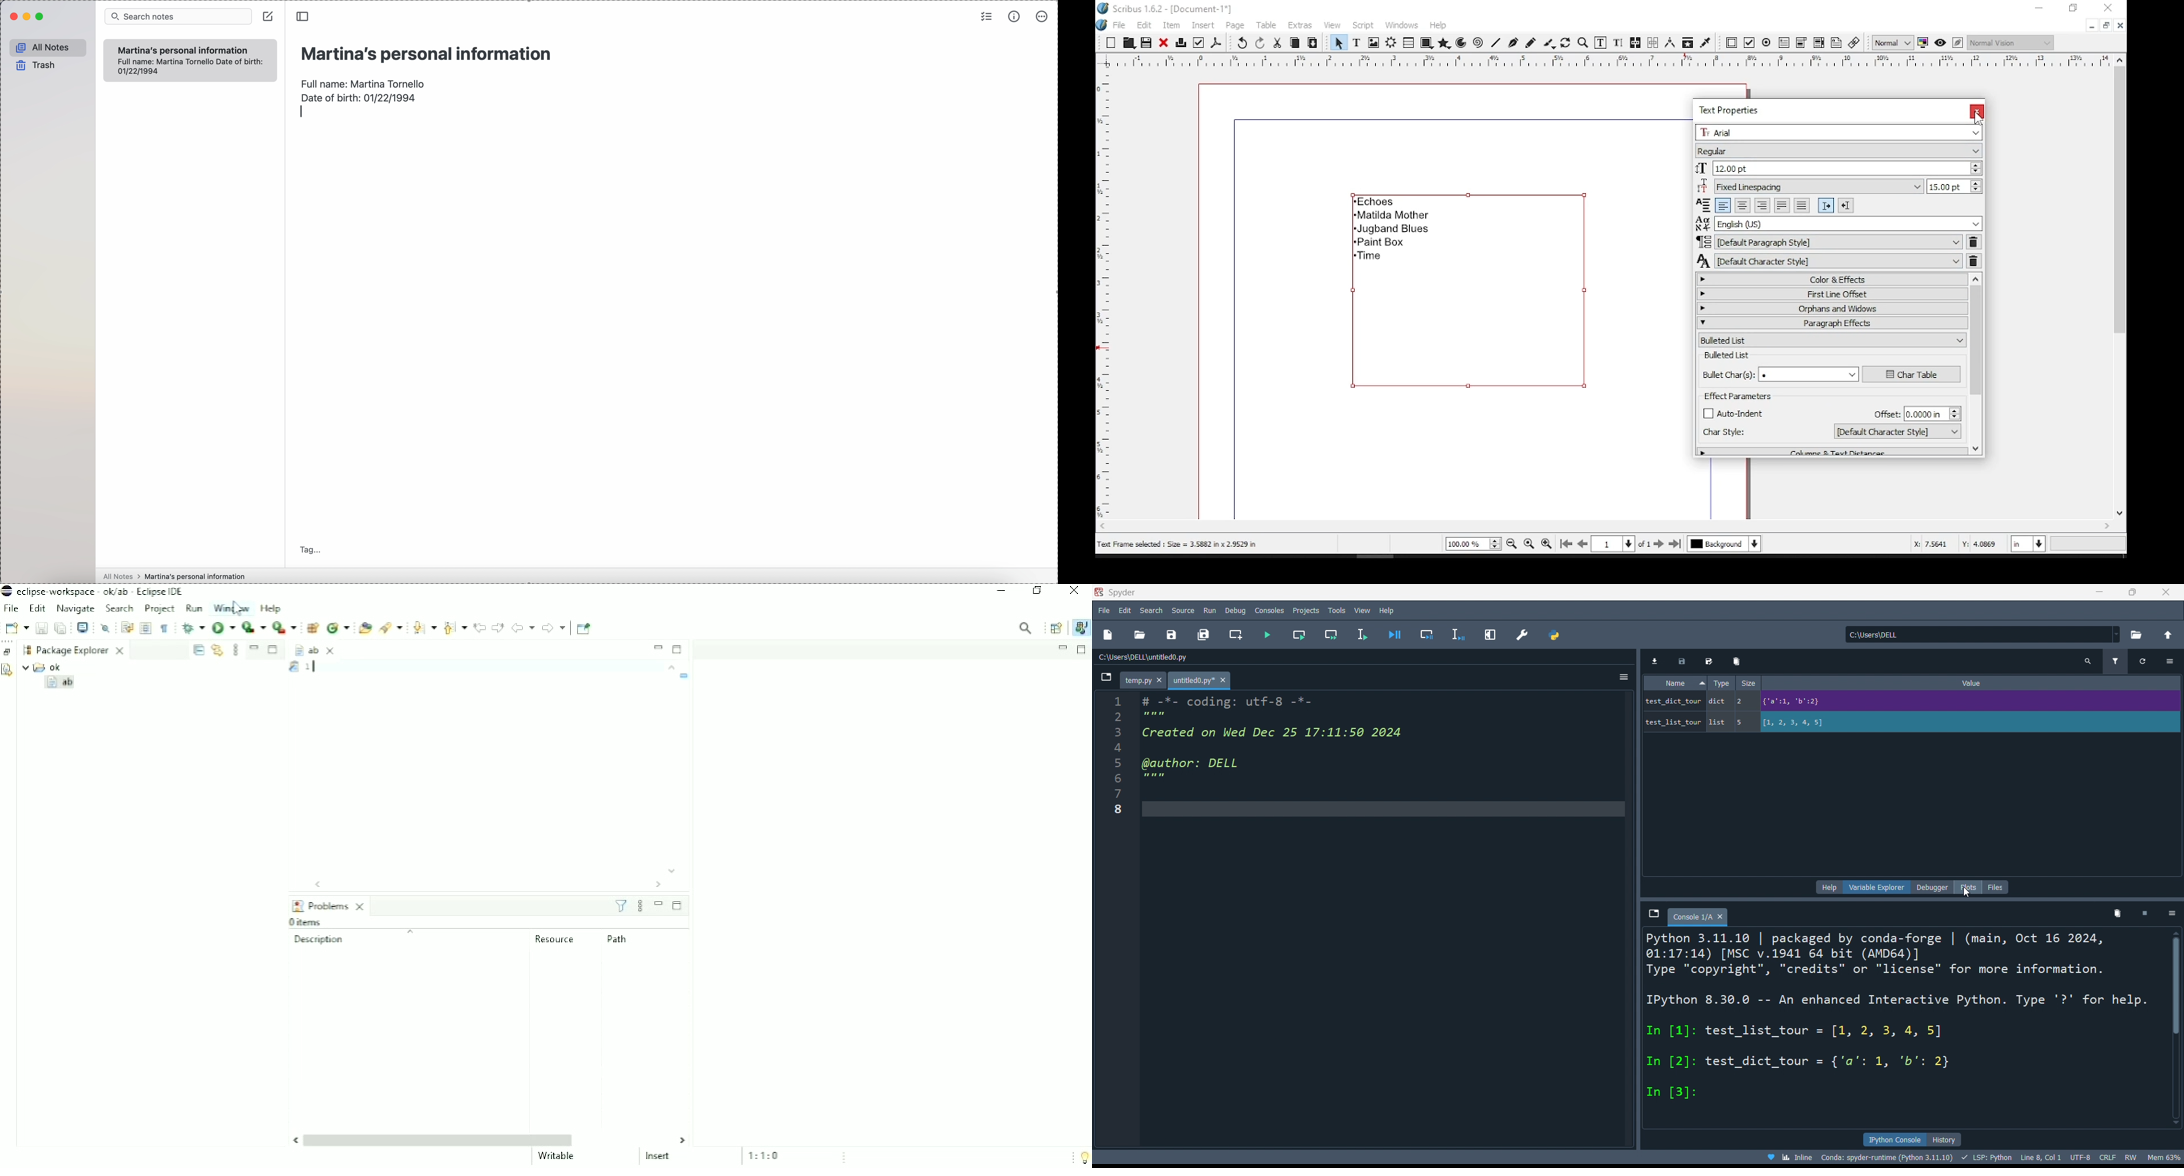 Image resolution: width=2184 pixels, height=1176 pixels. What do you see at coordinates (1781, 205) in the screenshot?
I see `align text justified` at bounding box center [1781, 205].